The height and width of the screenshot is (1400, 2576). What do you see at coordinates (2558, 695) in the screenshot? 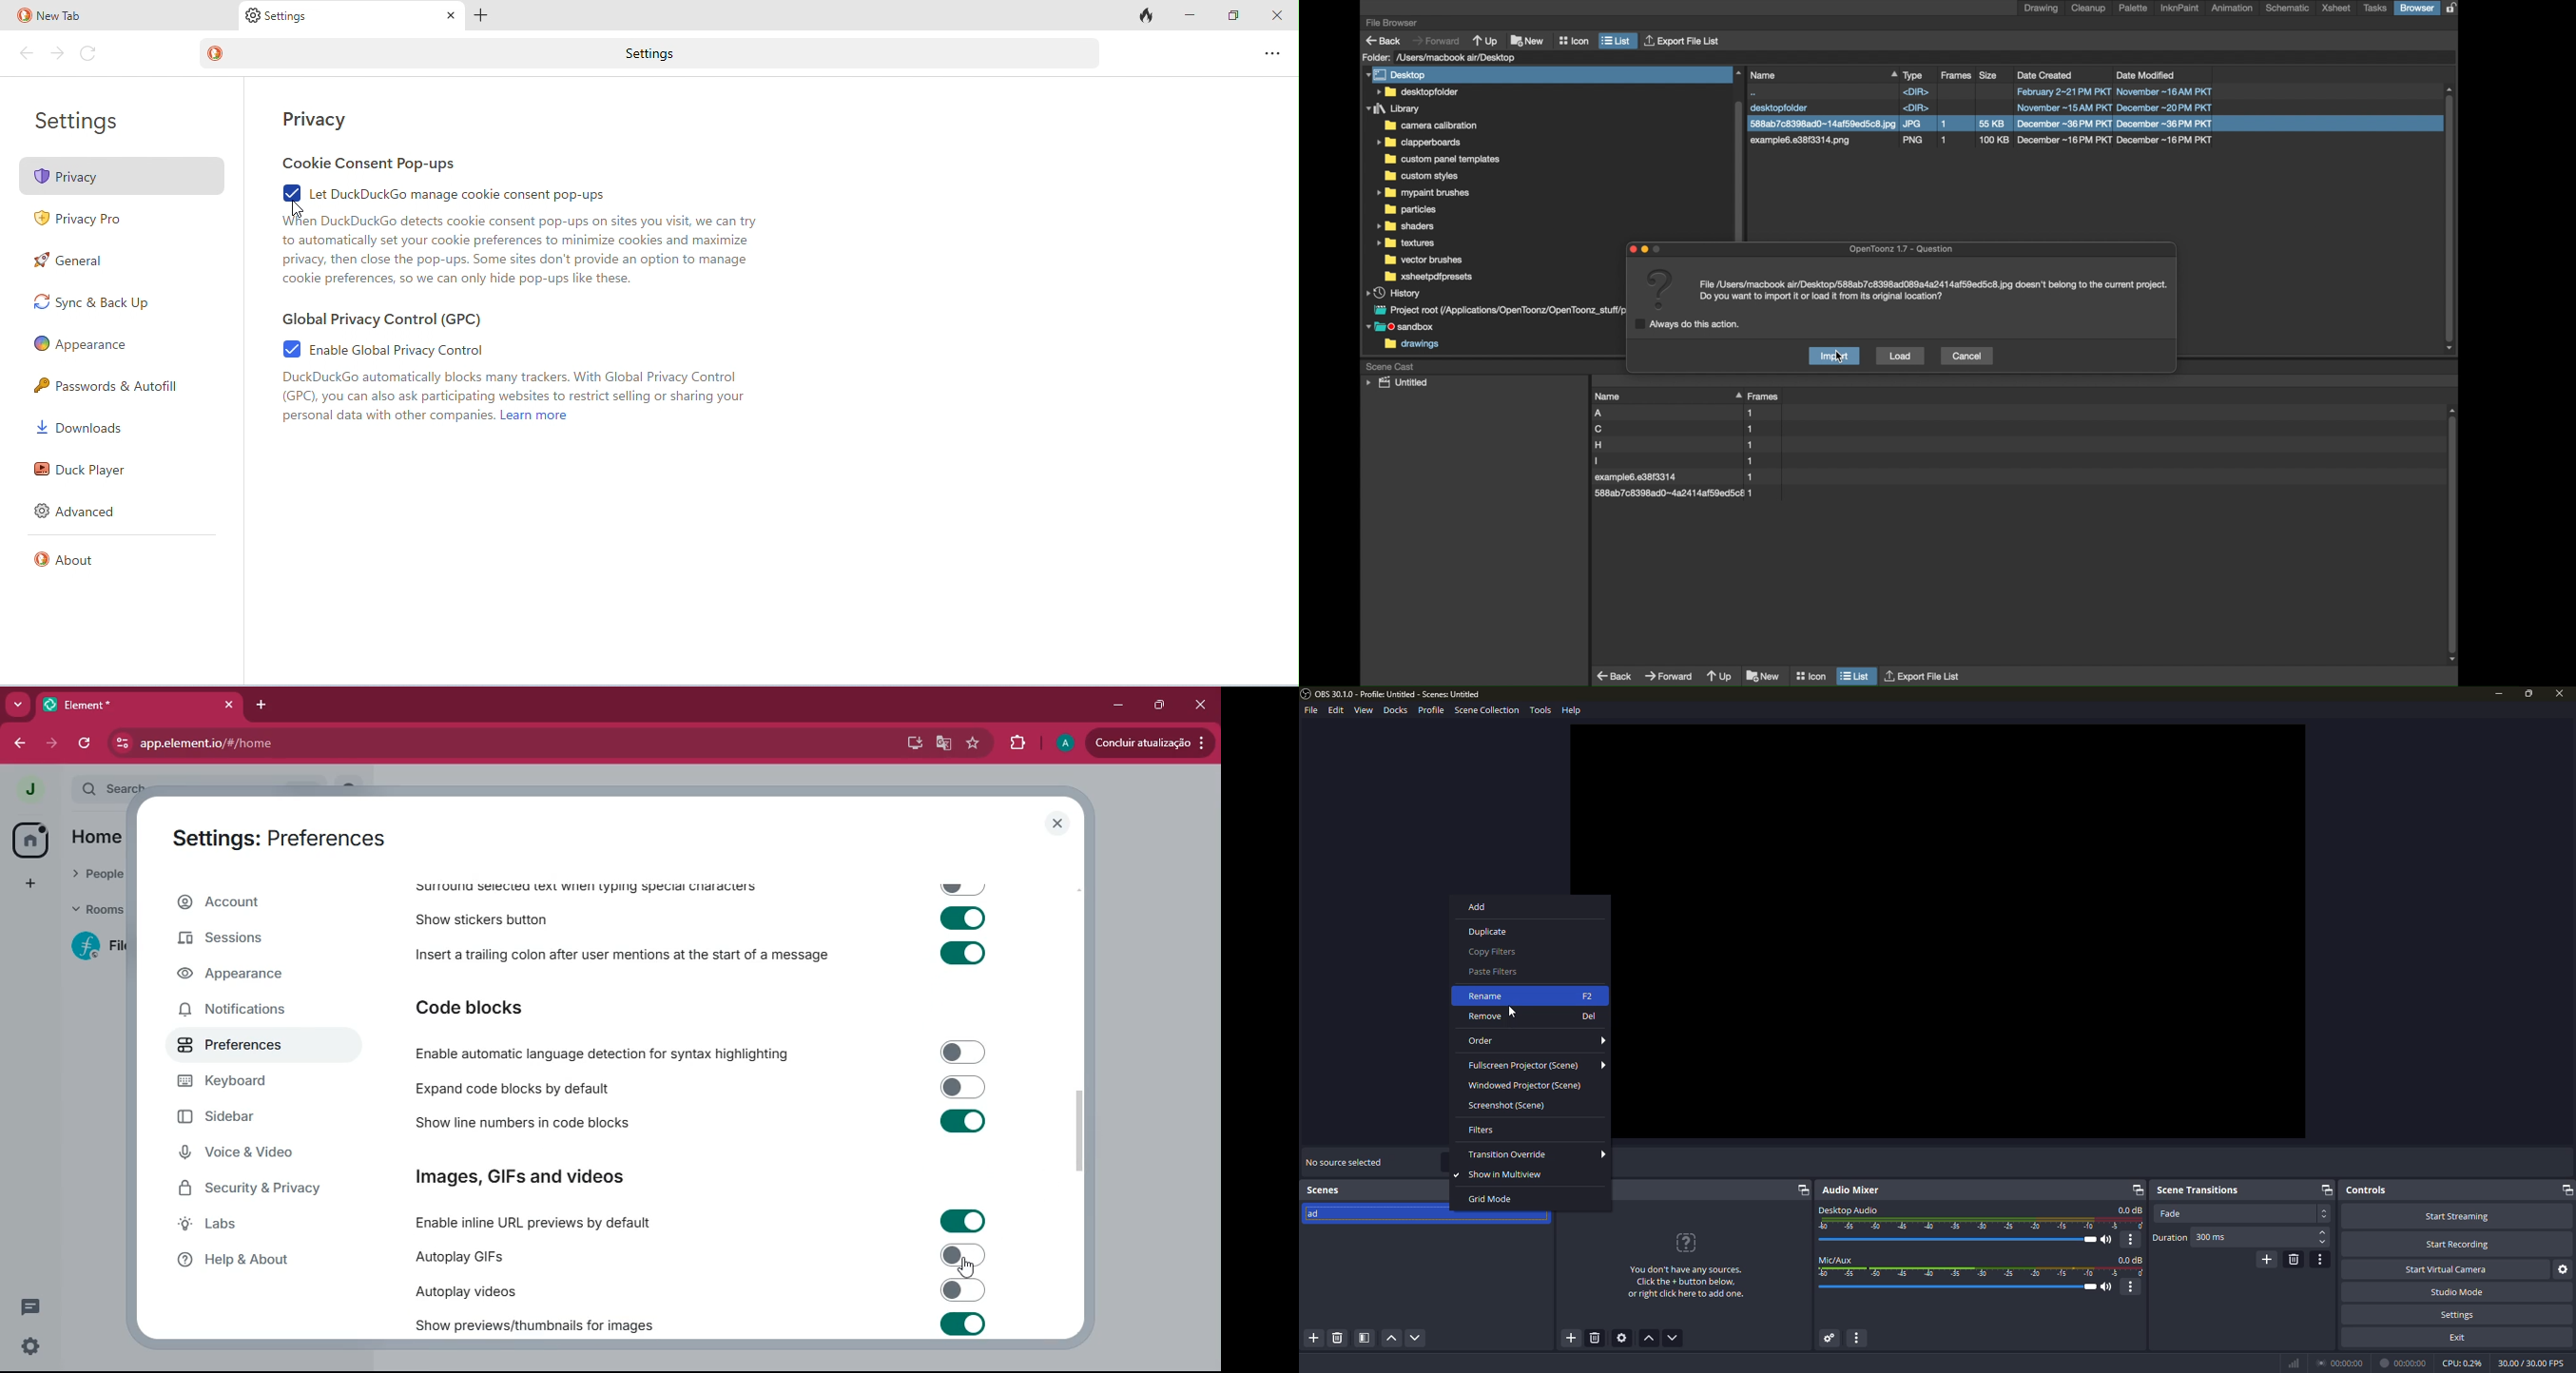
I see `close` at bounding box center [2558, 695].